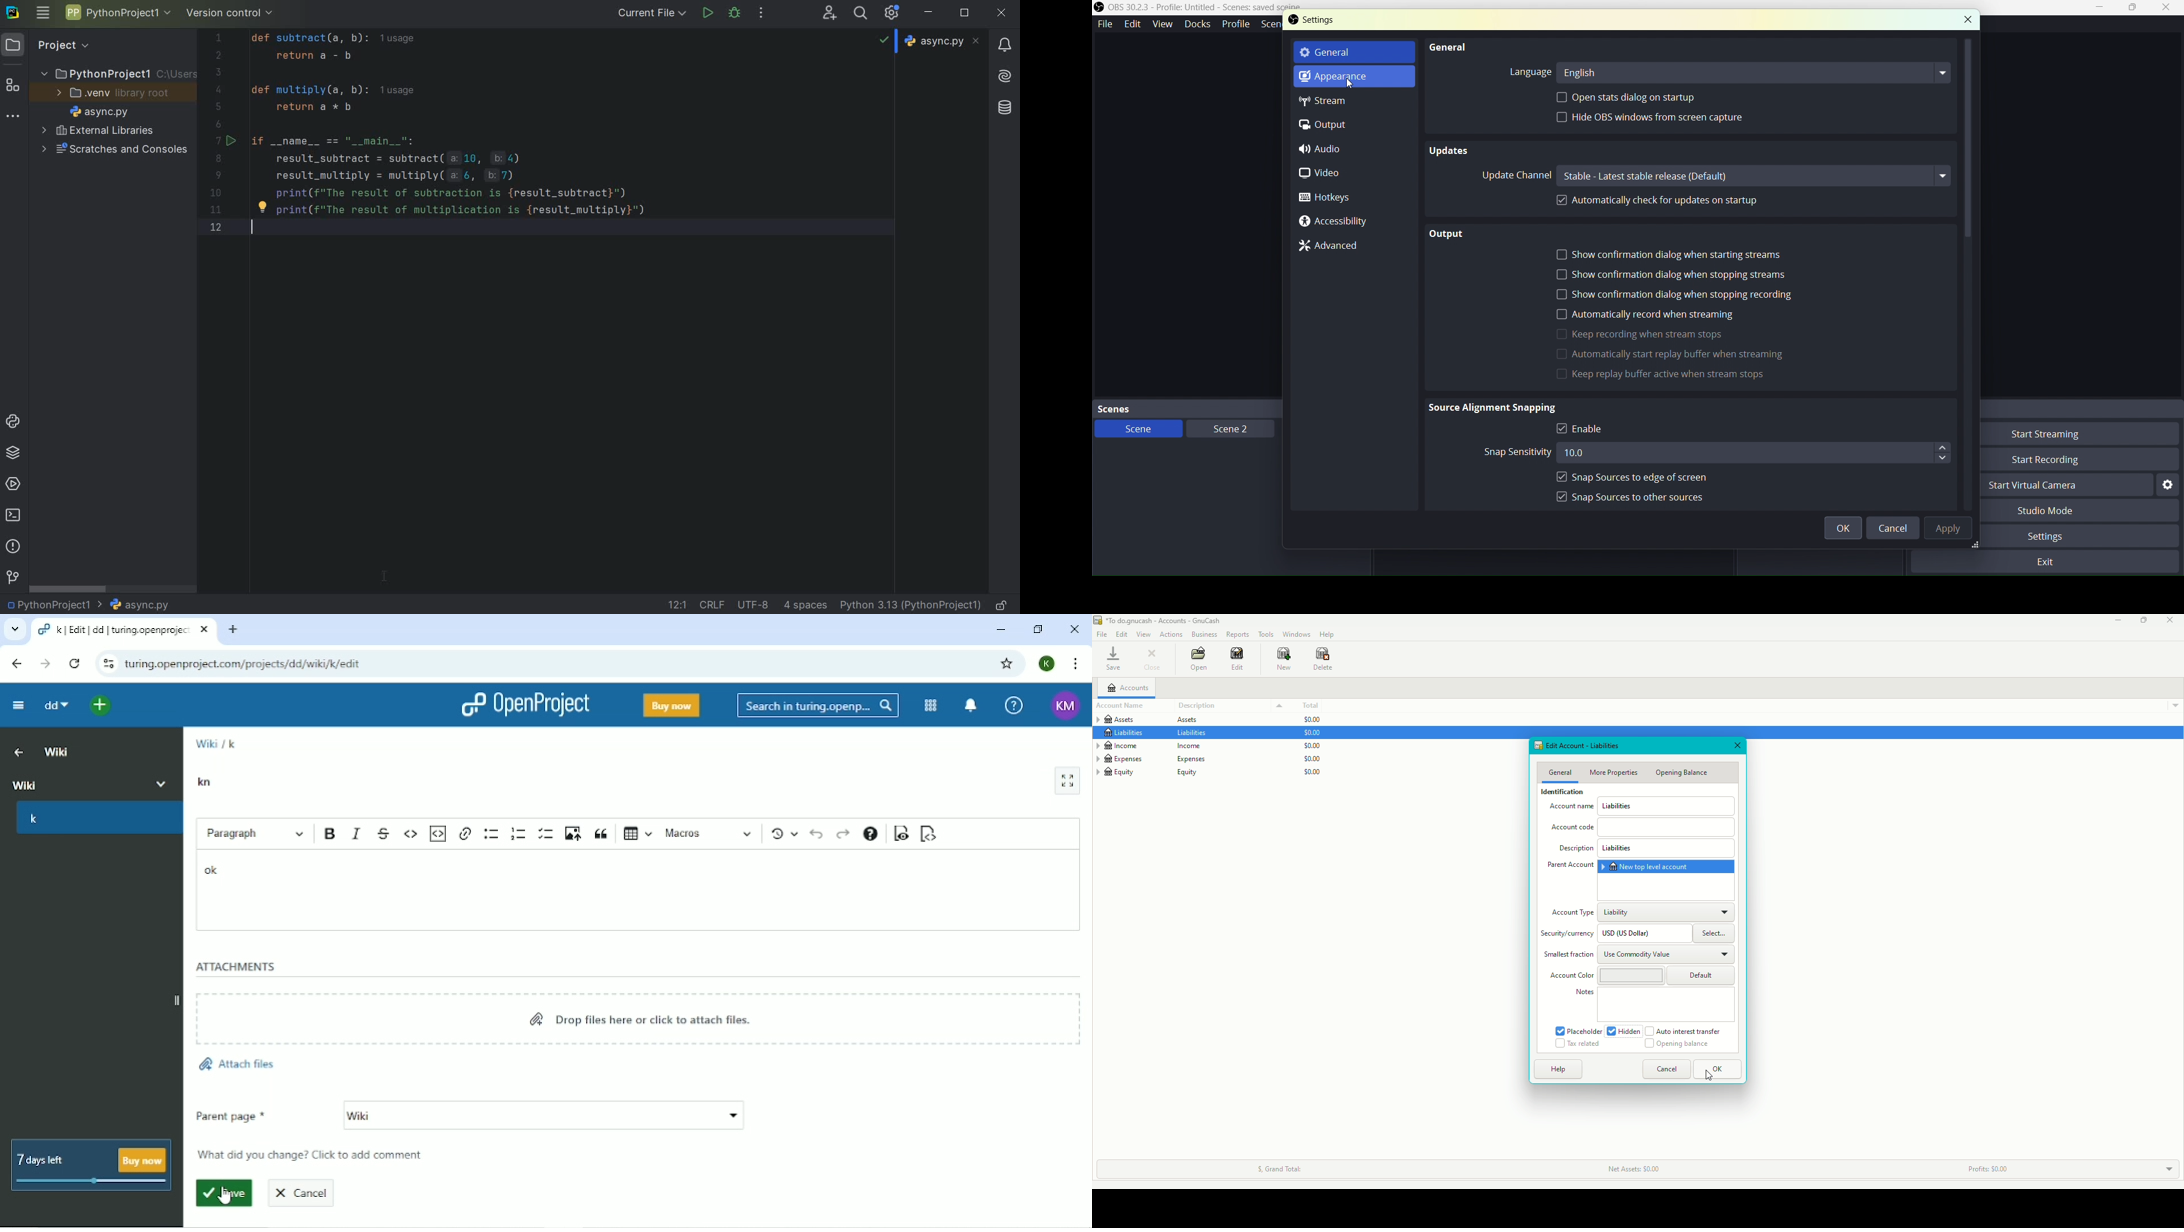 This screenshot has width=2184, height=1232. Describe the element at coordinates (1672, 354) in the screenshot. I see `grey out options` at that location.